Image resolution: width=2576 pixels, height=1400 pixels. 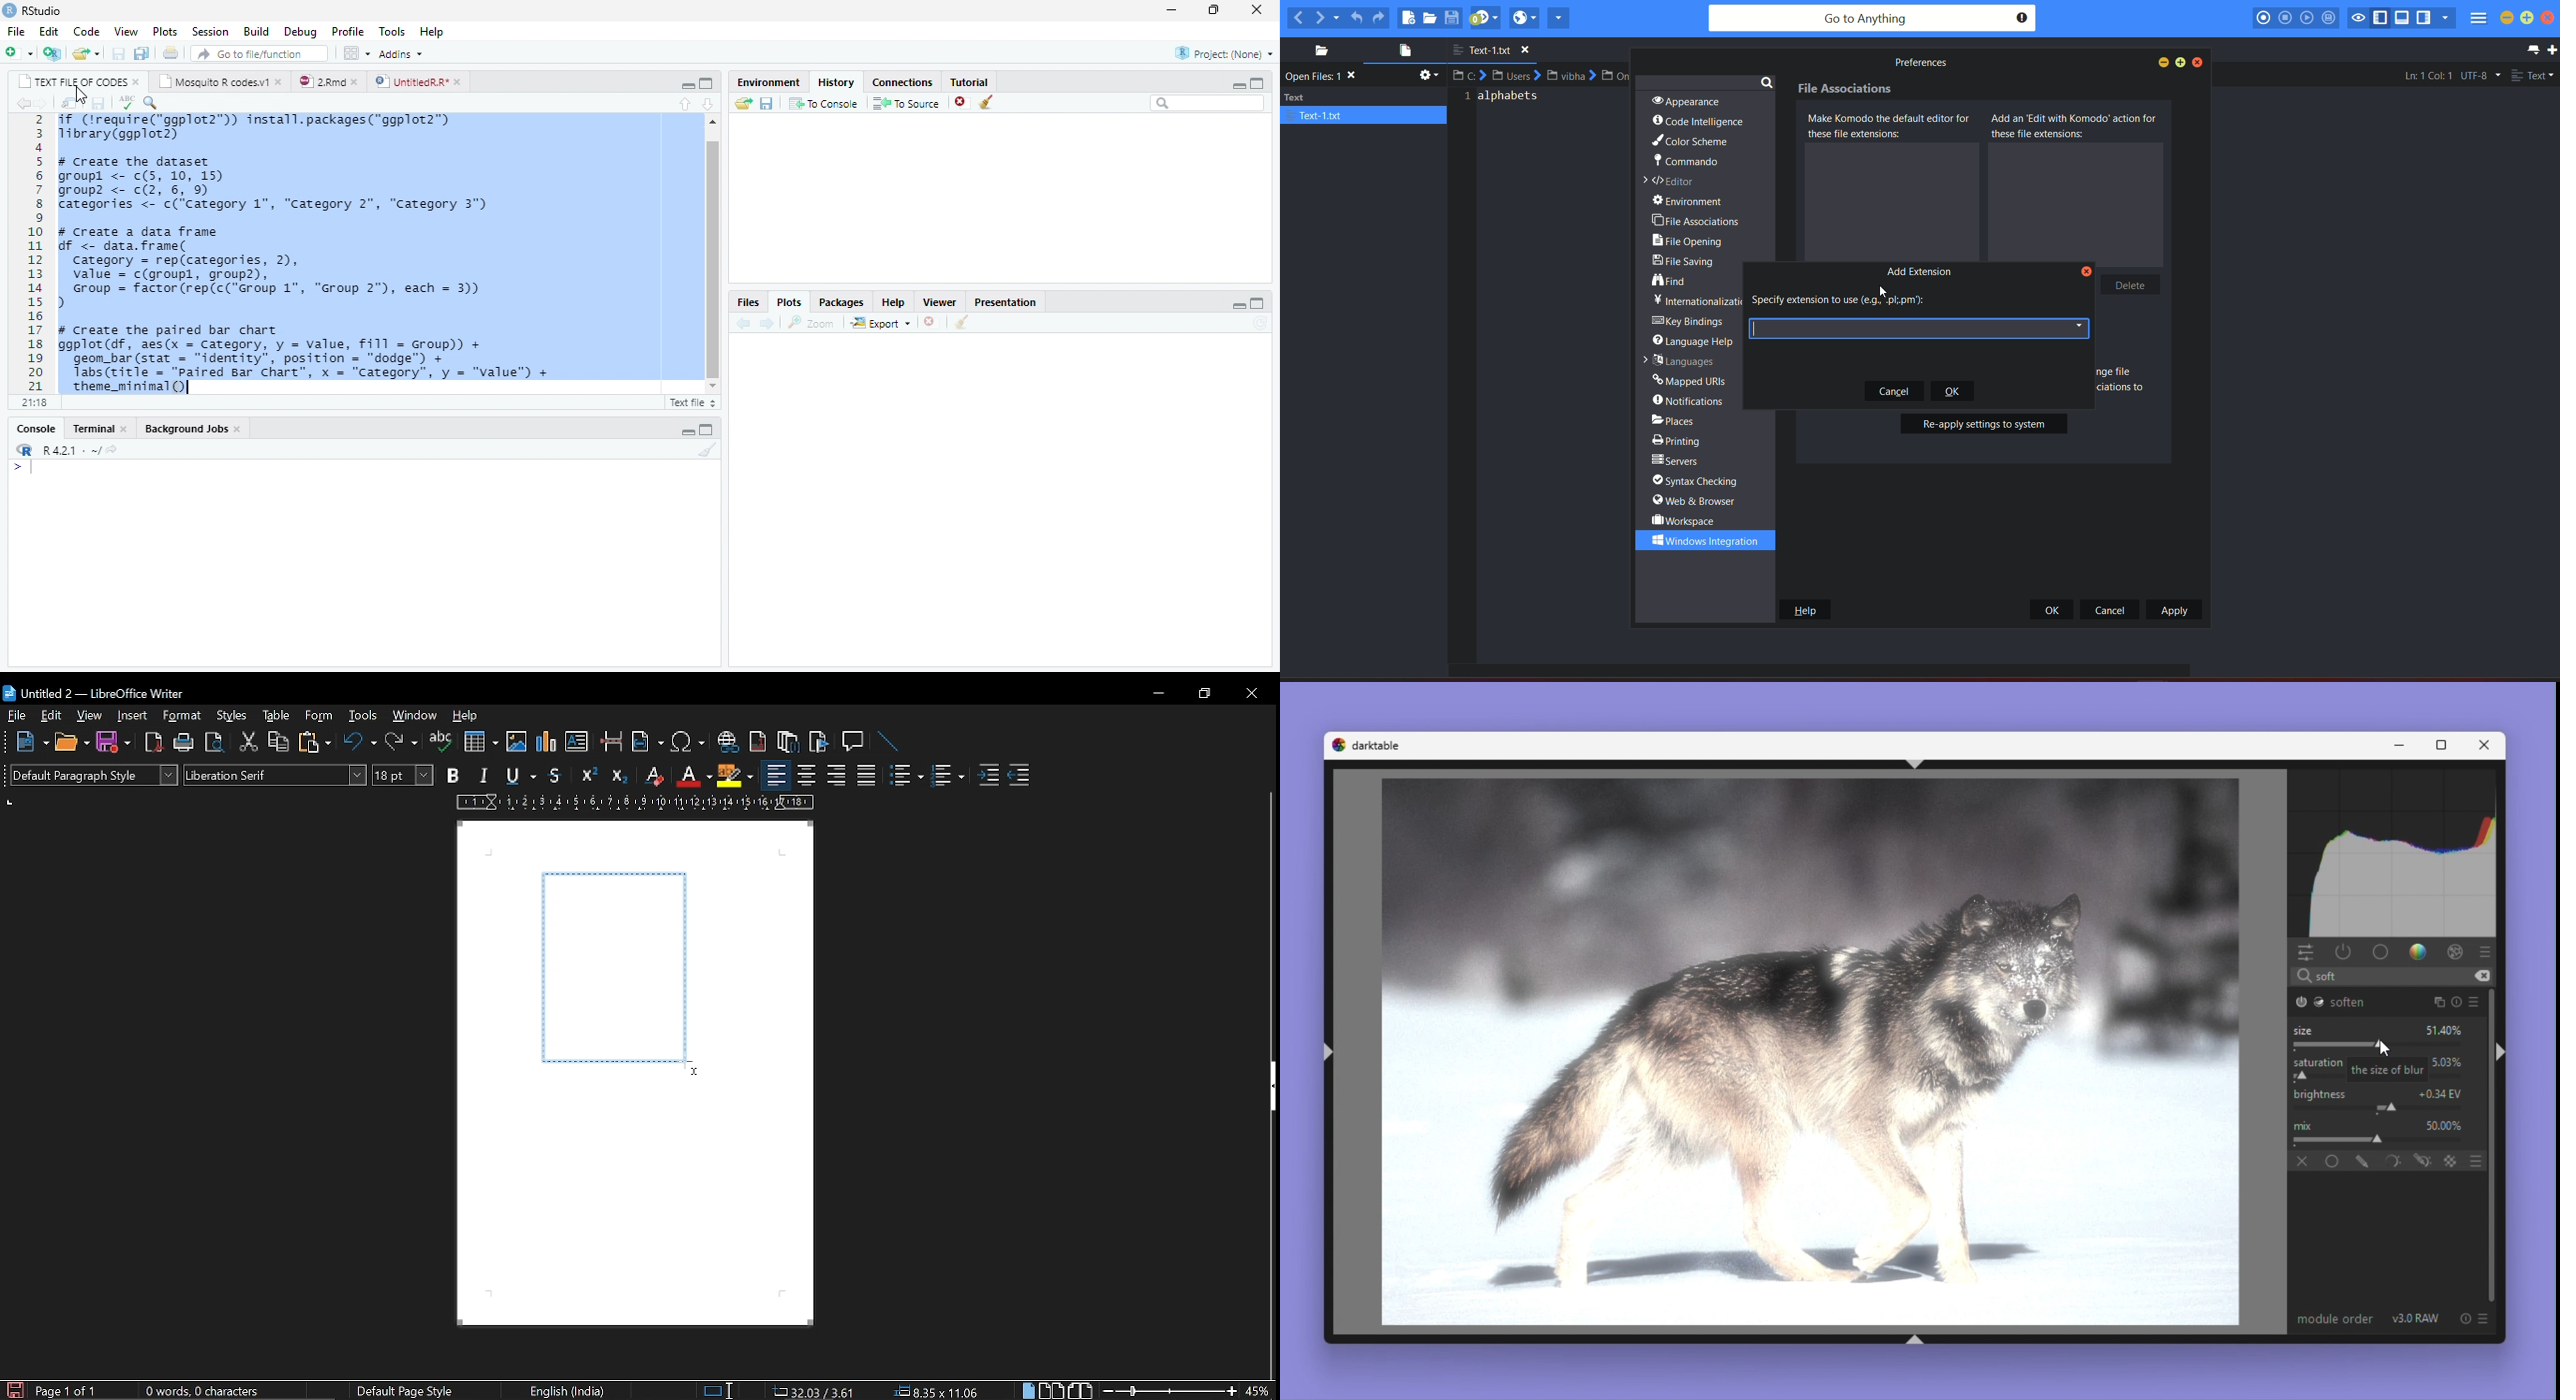 What do you see at coordinates (2417, 1318) in the screenshot?
I see `v 3.0 RAW` at bounding box center [2417, 1318].